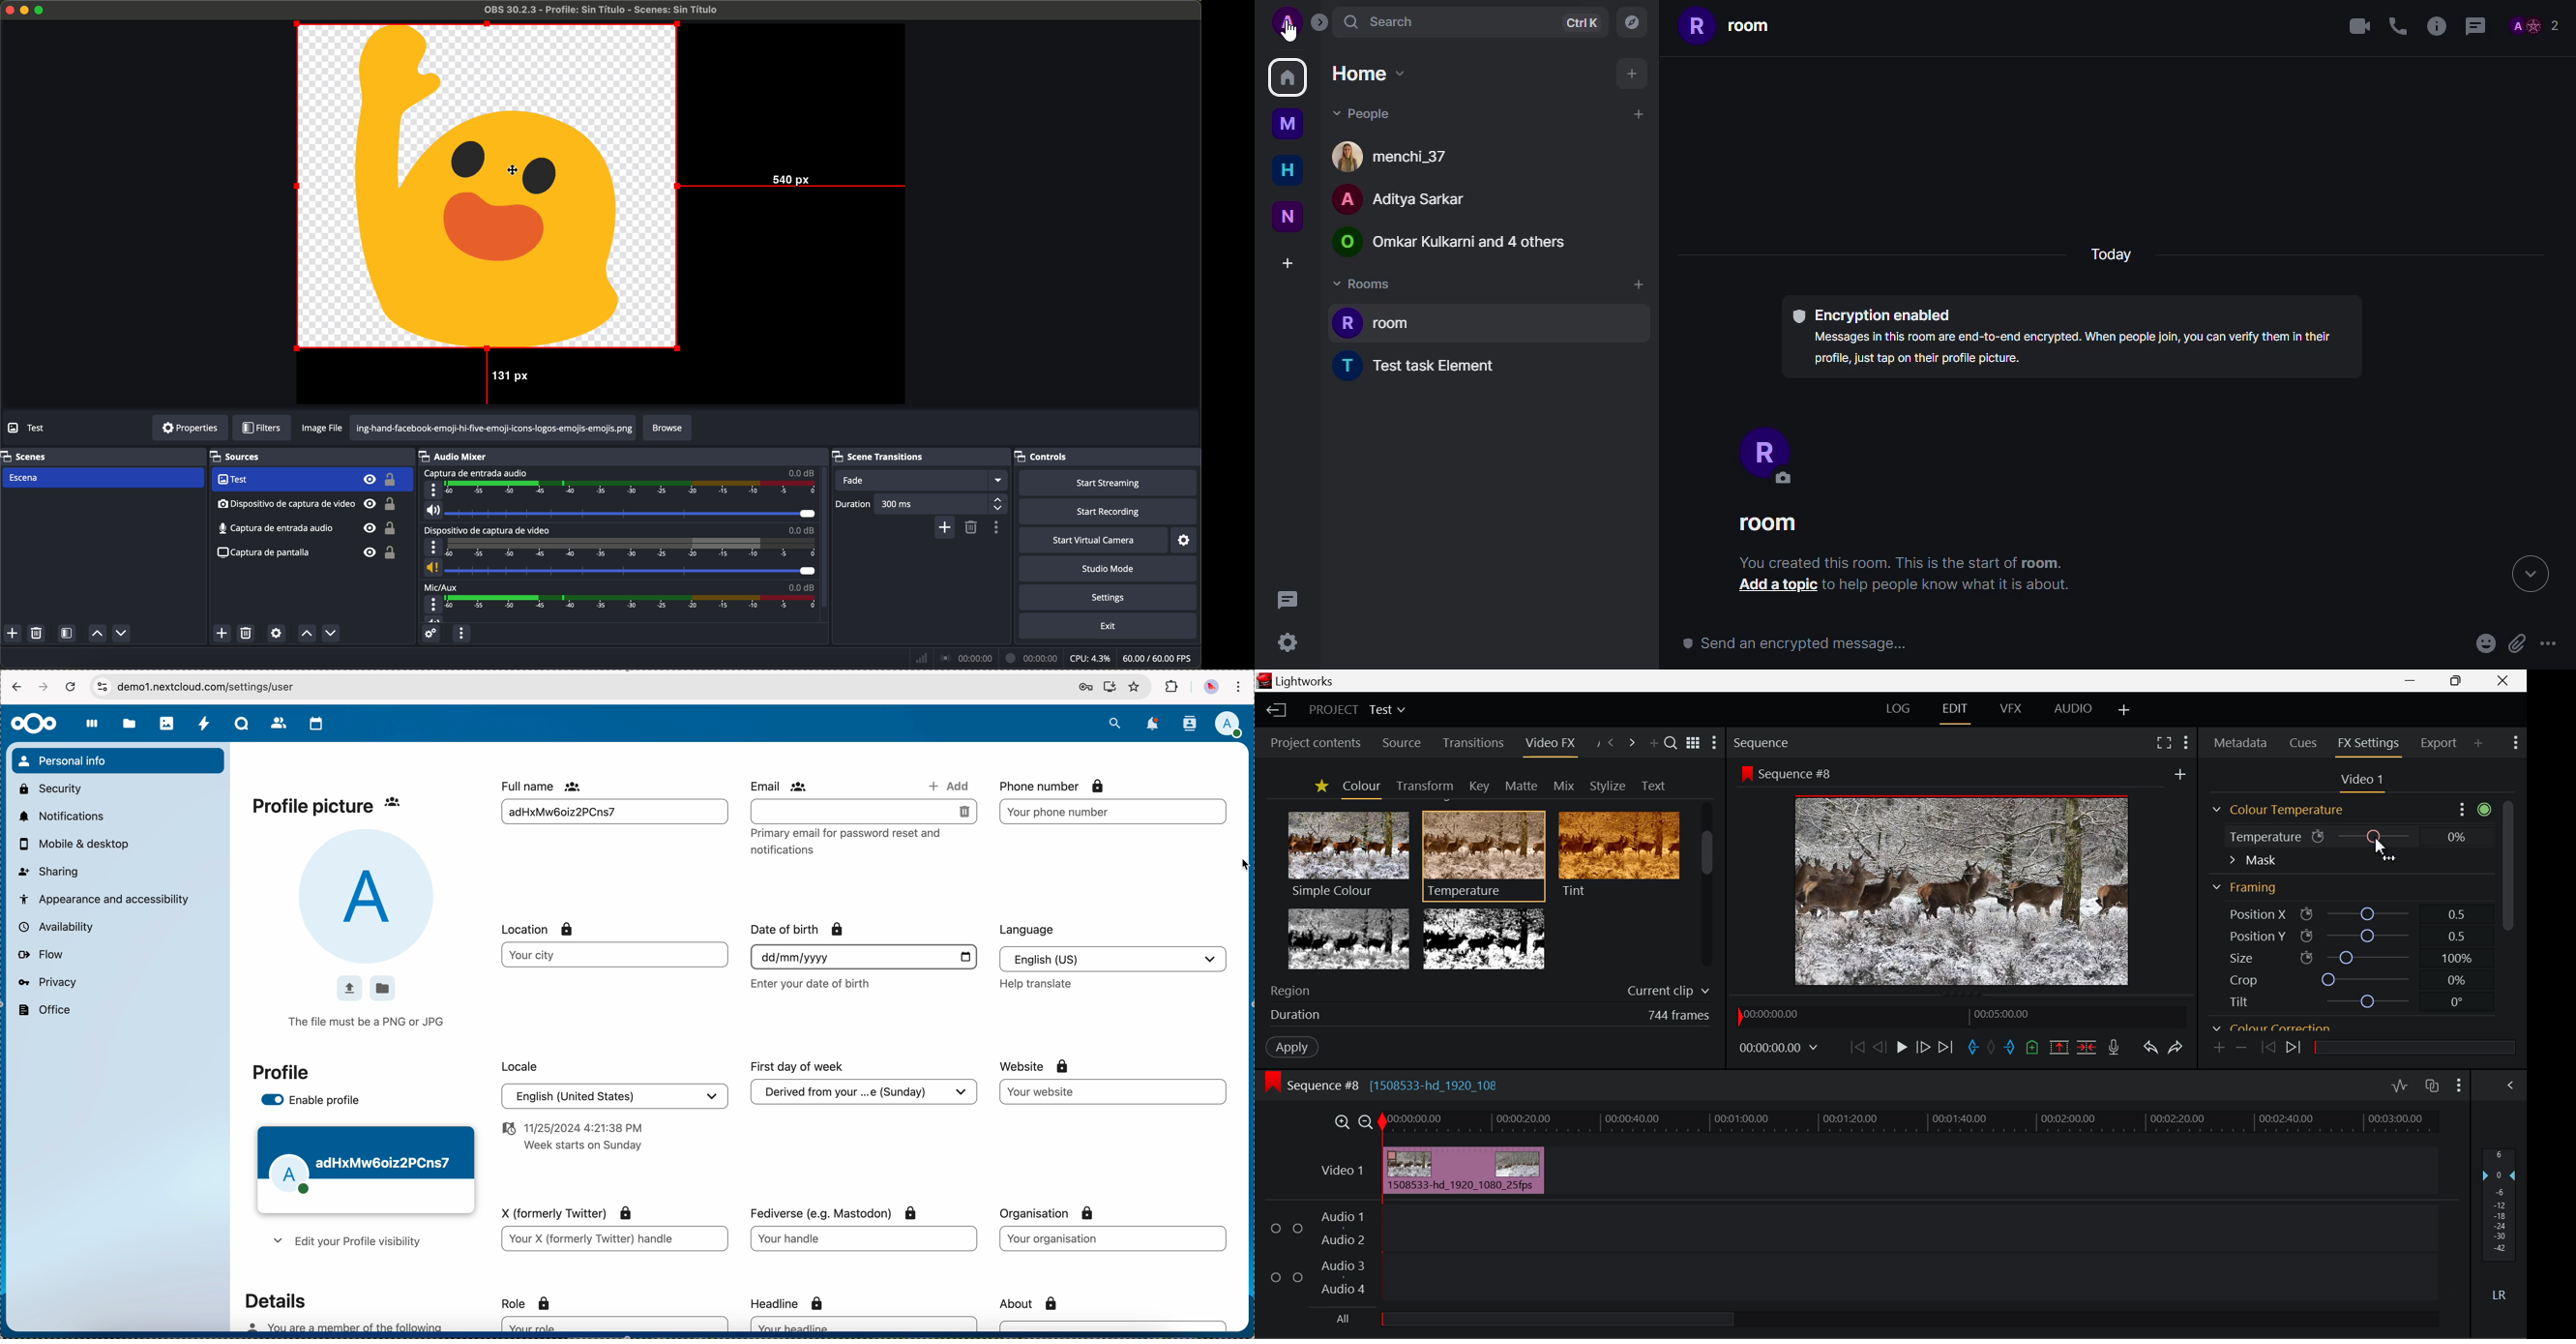 Image resolution: width=2576 pixels, height=1344 pixels. I want to click on exit, so click(1109, 627).